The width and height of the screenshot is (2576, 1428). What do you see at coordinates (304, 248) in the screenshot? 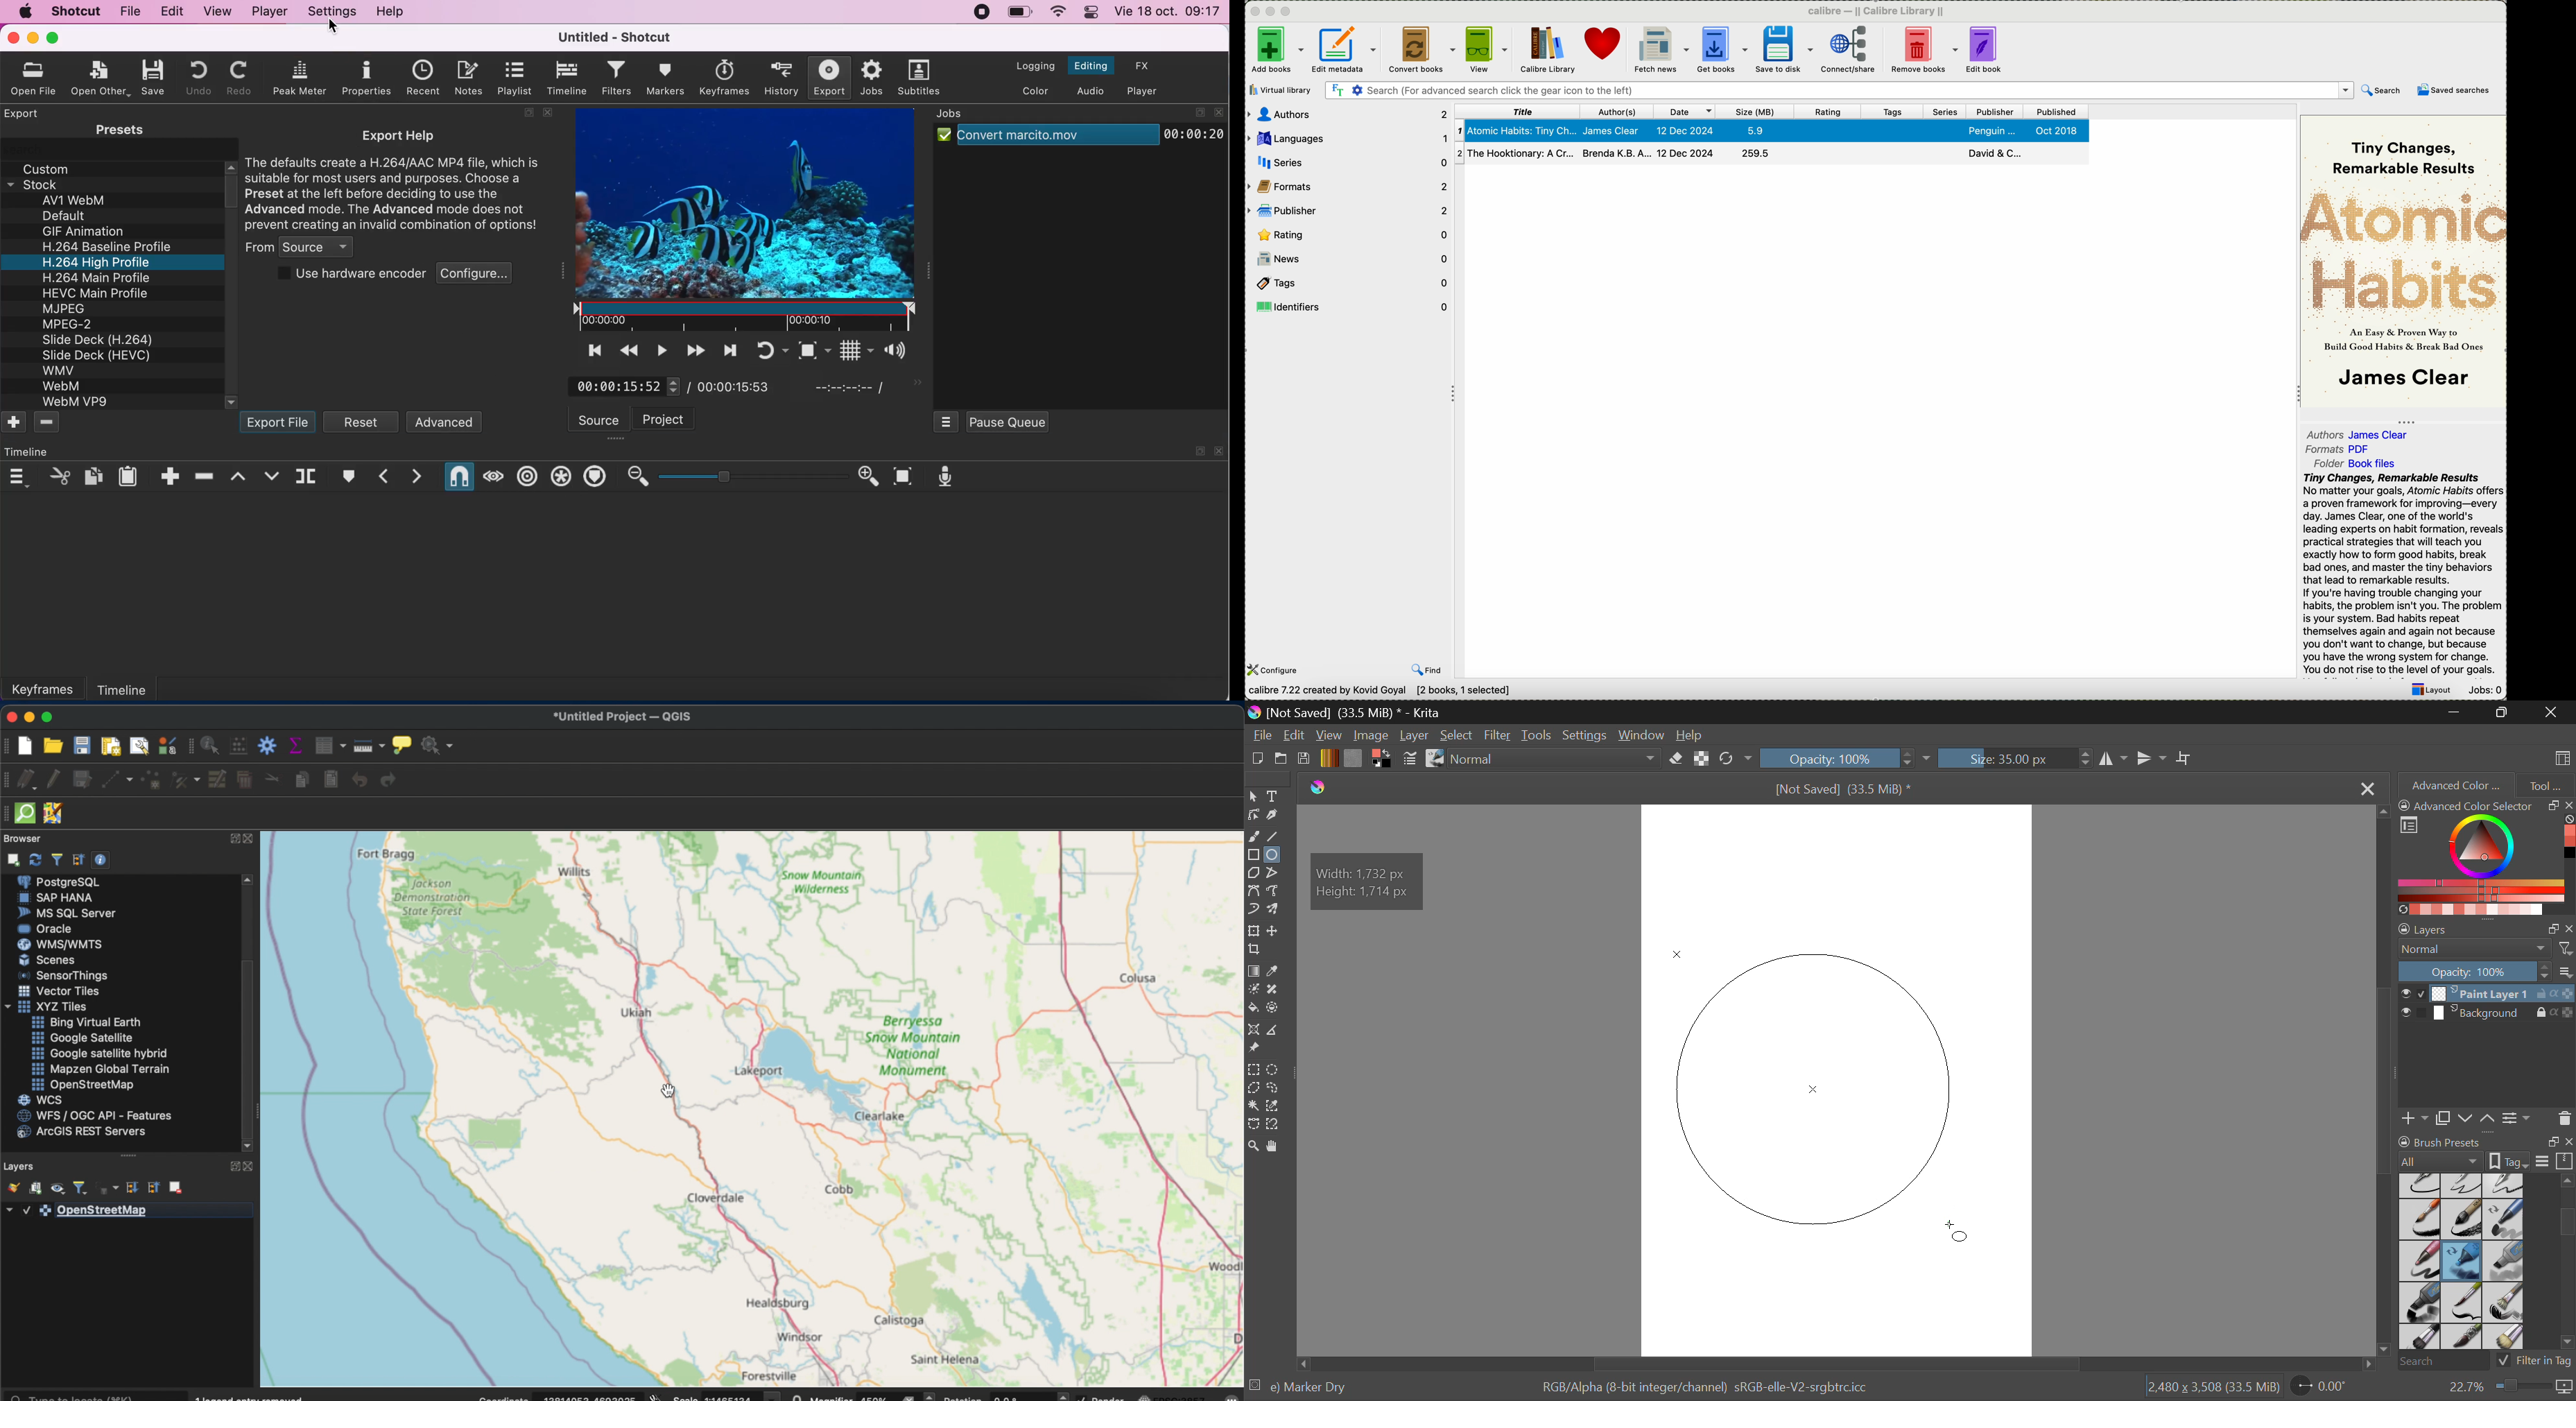
I see `from source` at bounding box center [304, 248].